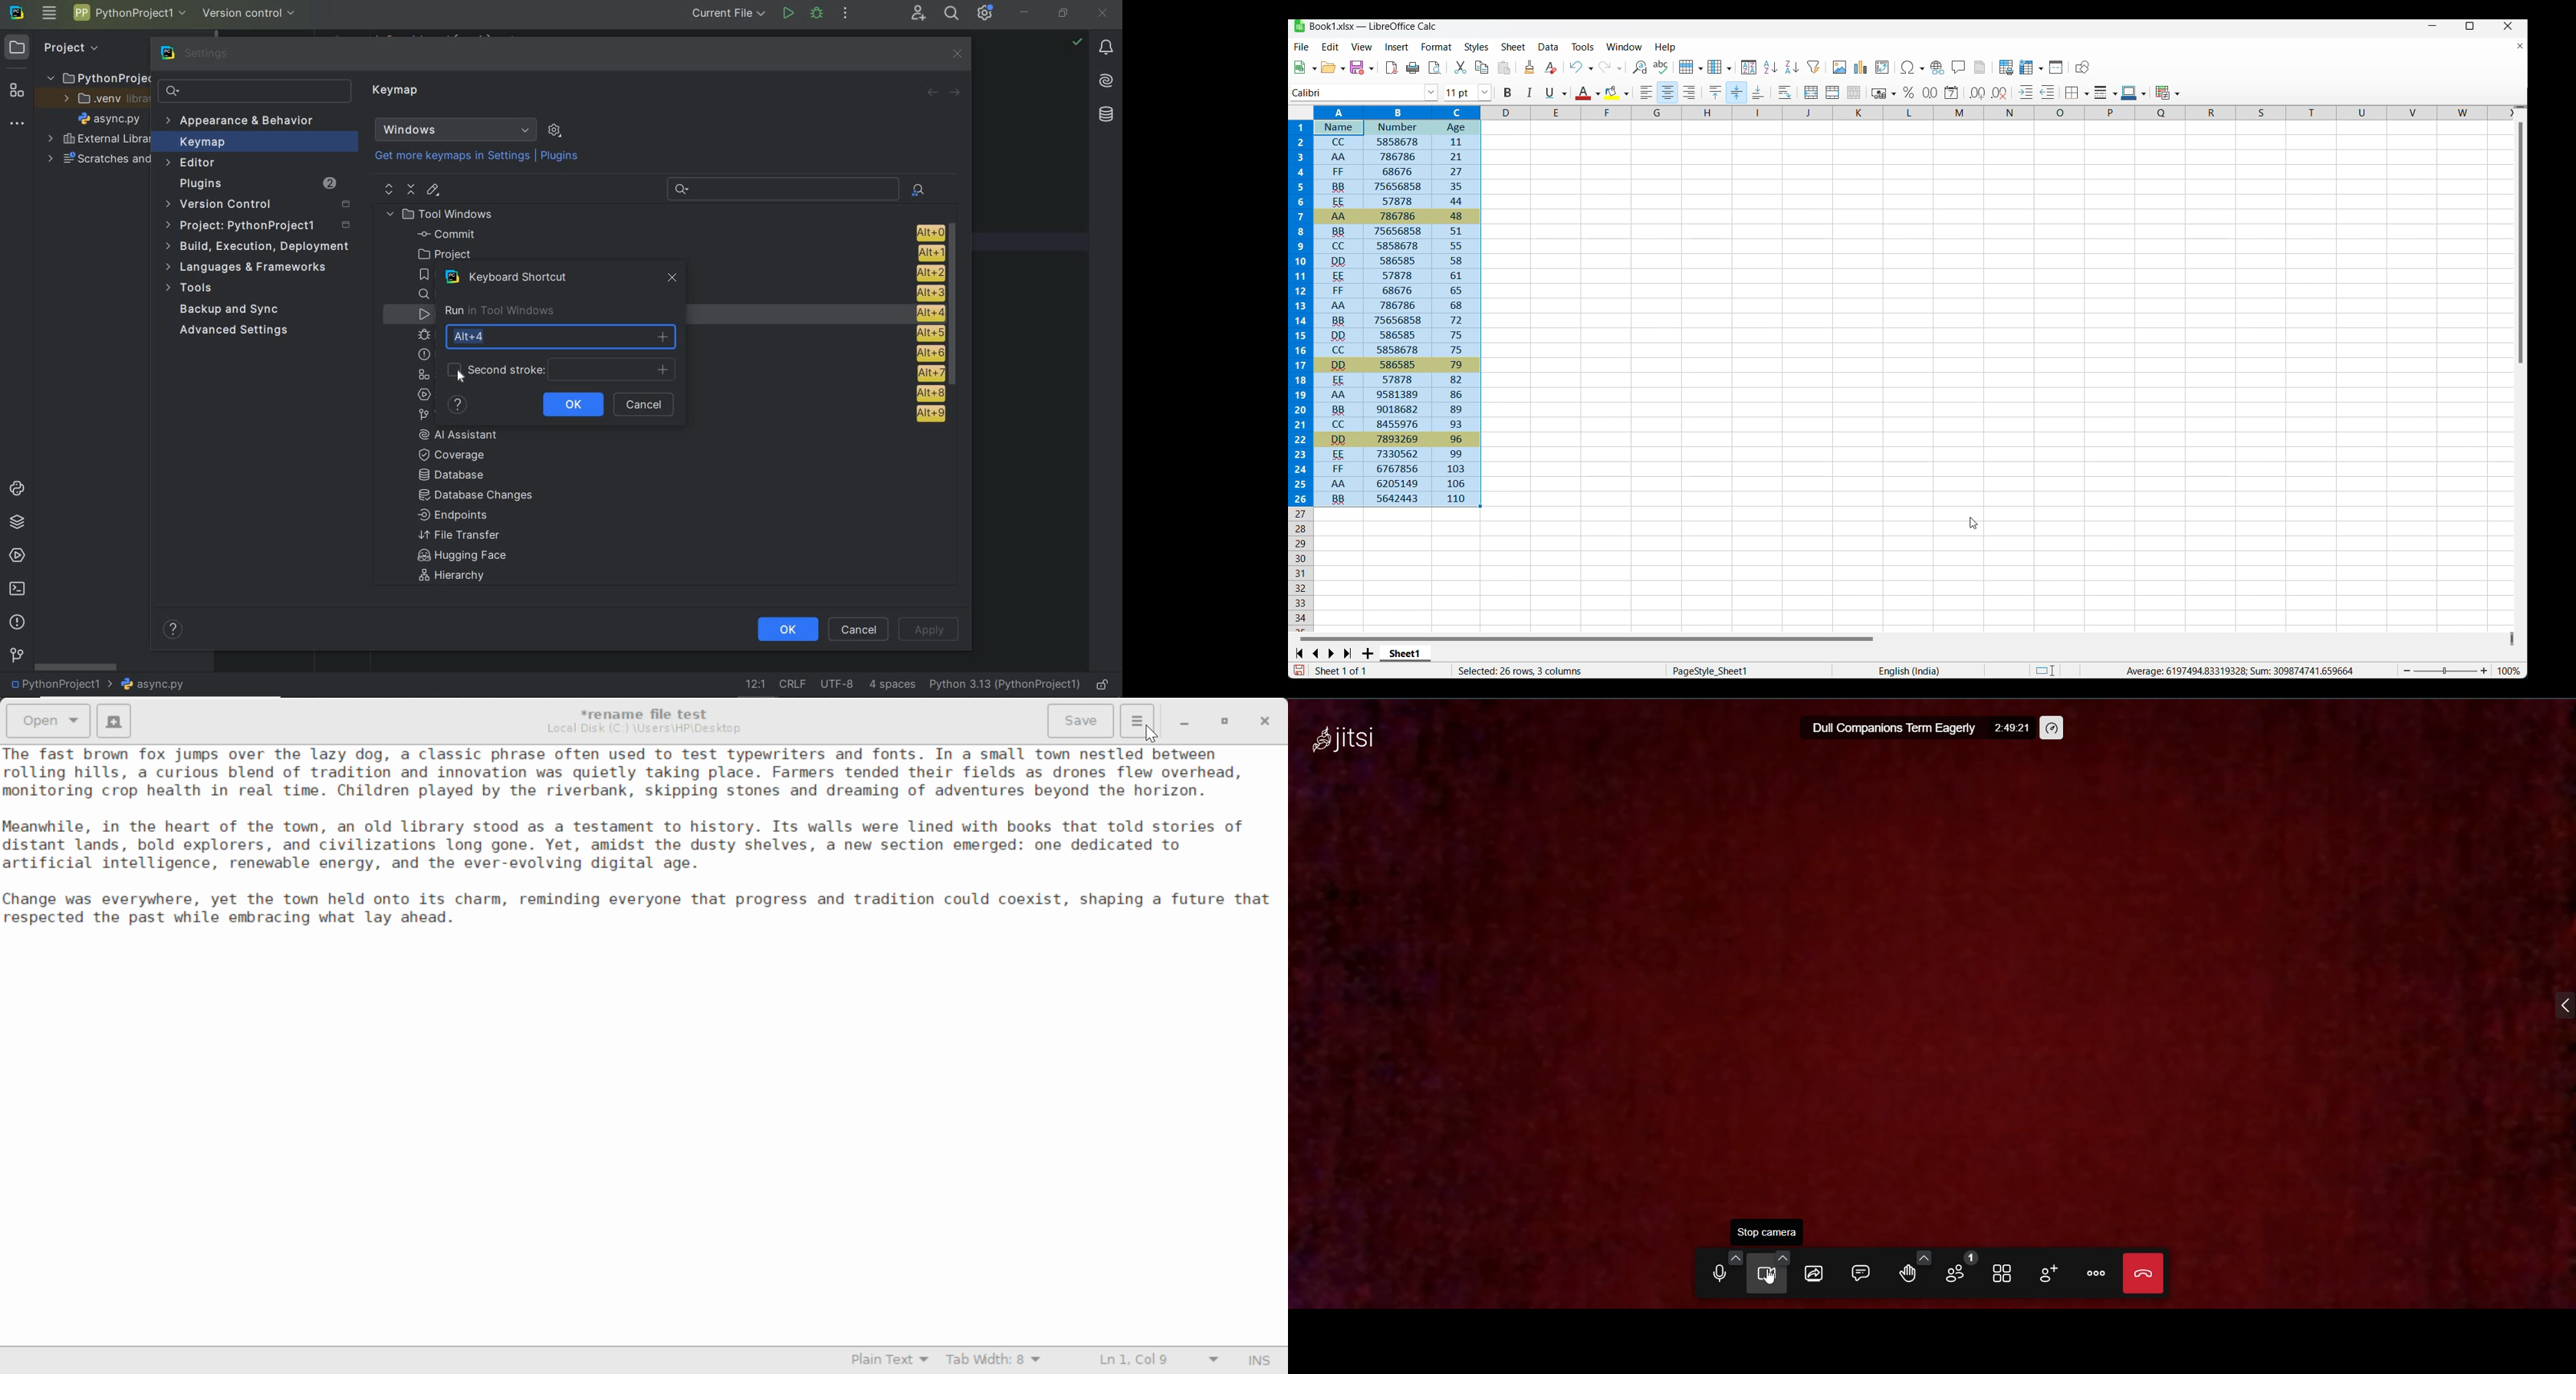 Image resolution: width=2576 pixels, height=1400 pixels. Describe the element at coordinates (445, 214) in the screenshot. I see `Tool Windows` at that location.